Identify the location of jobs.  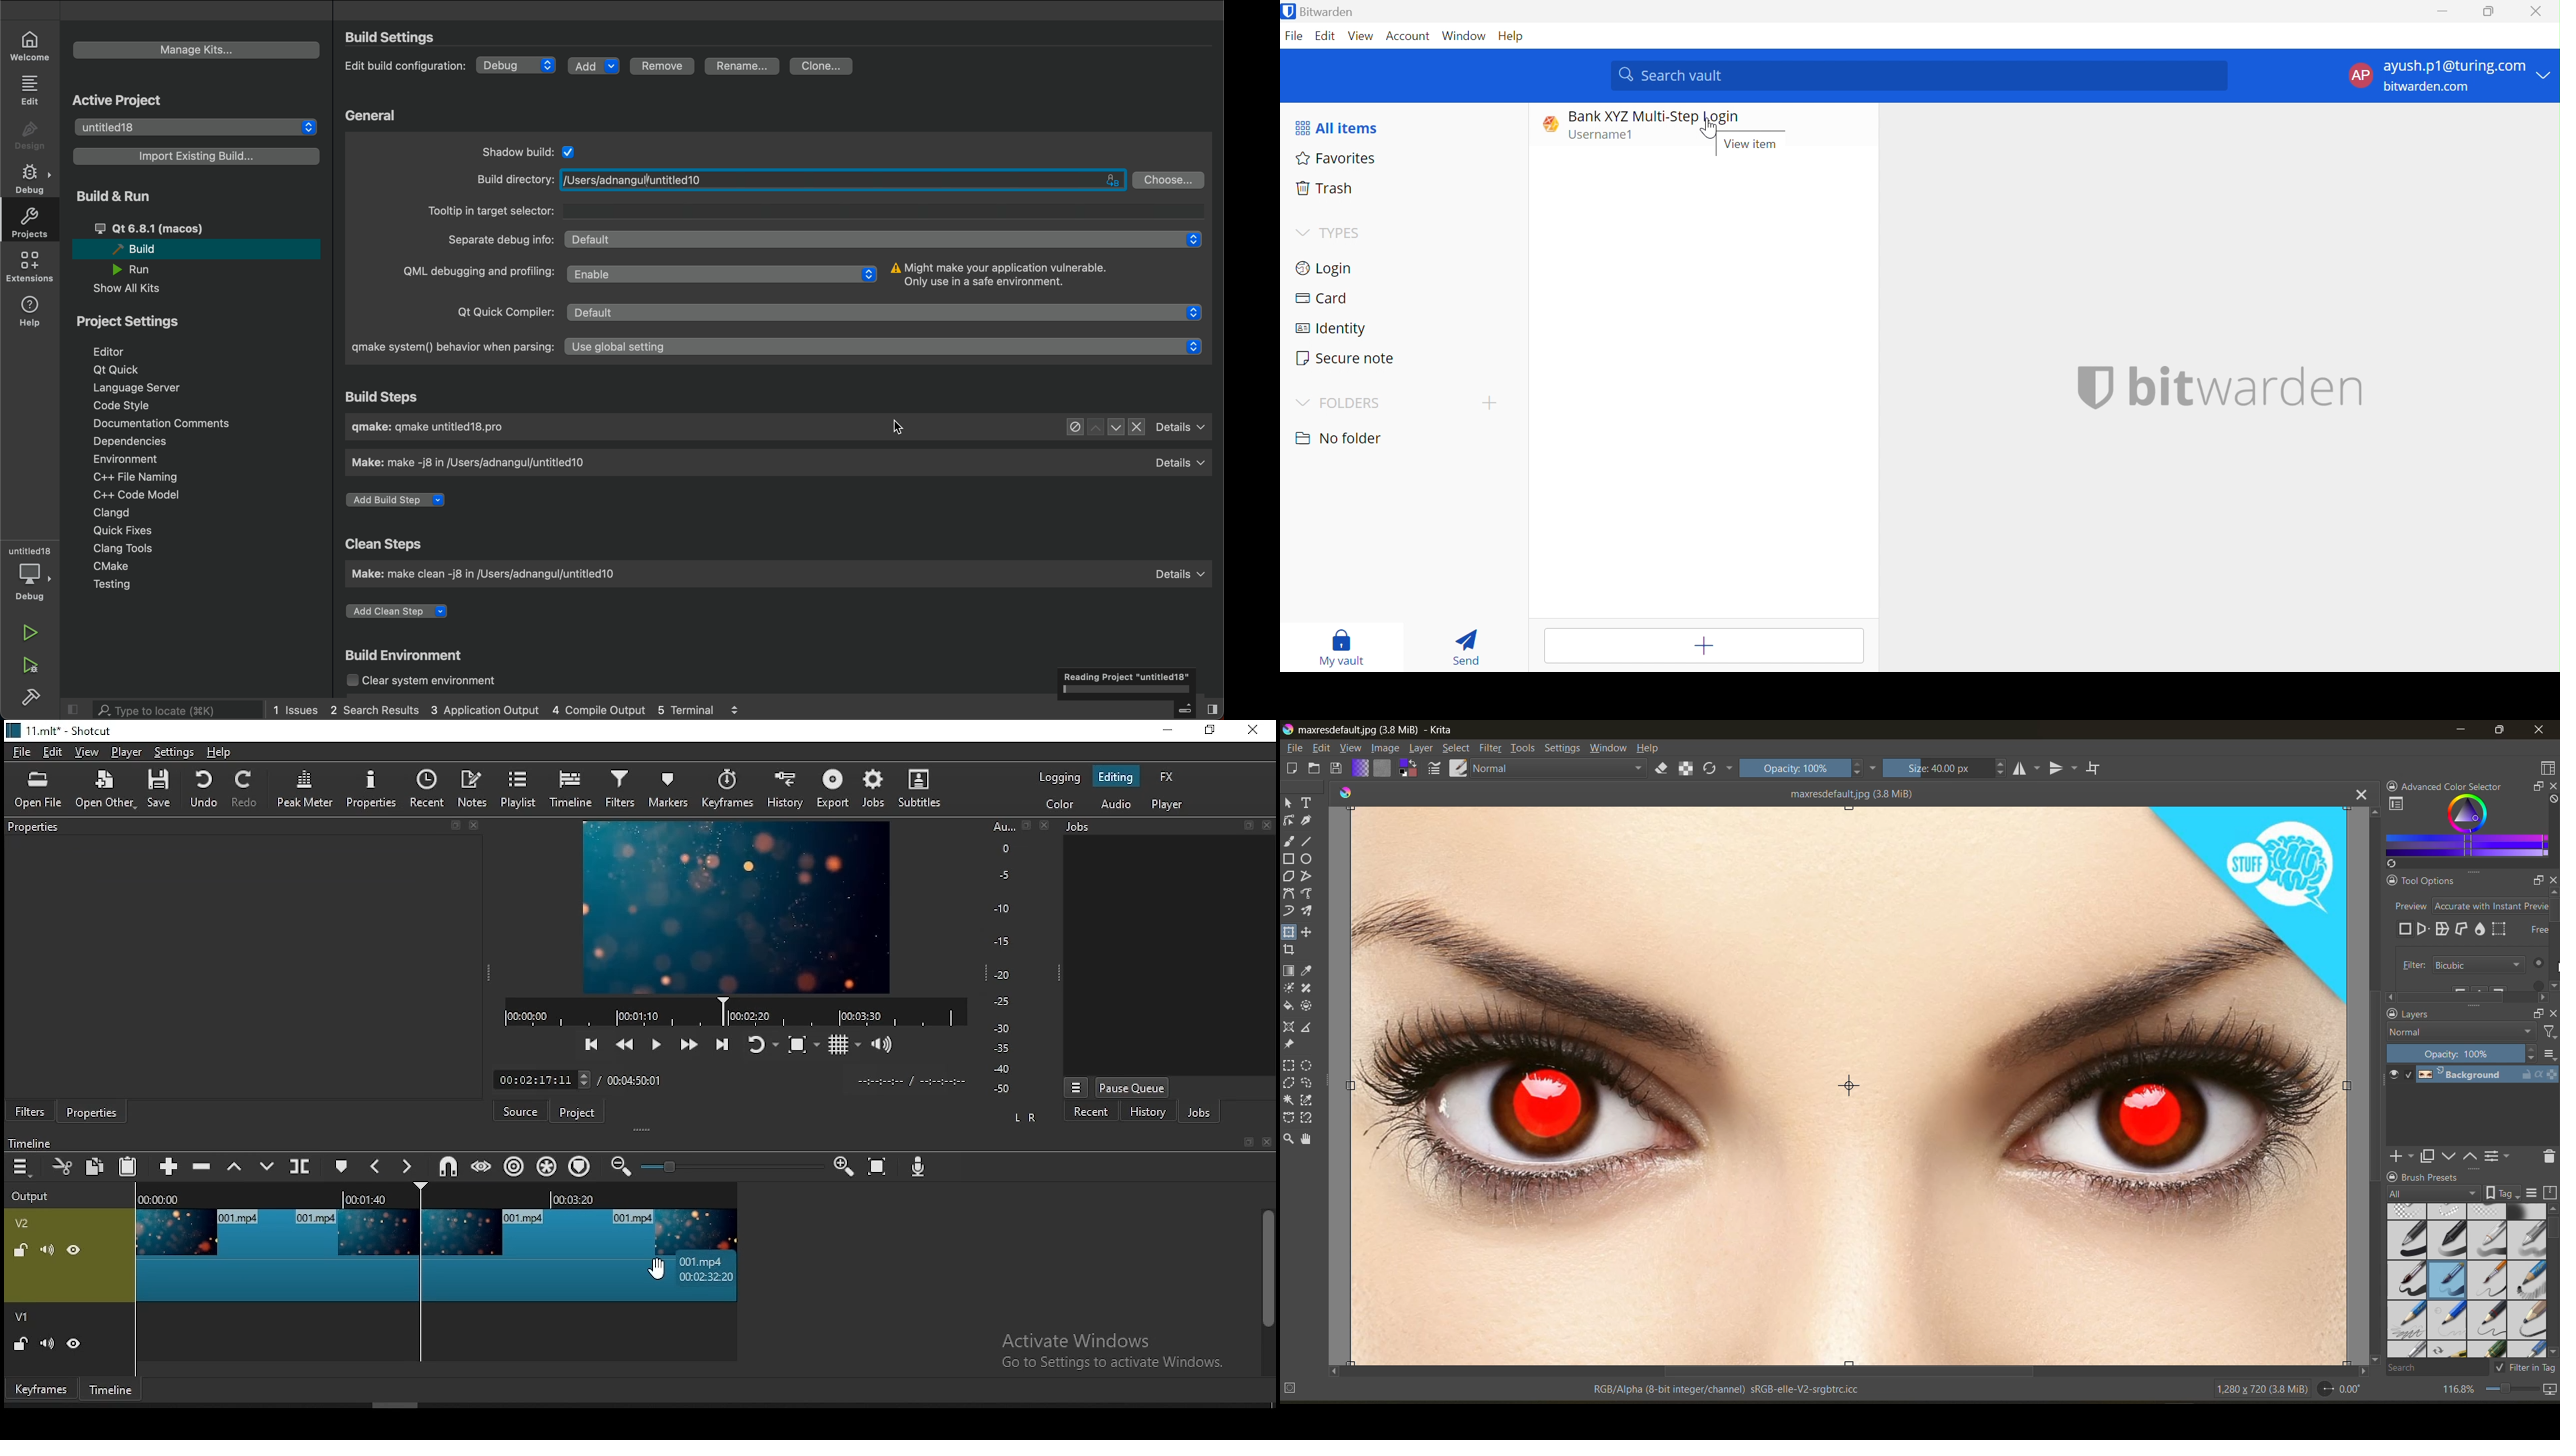
(1199, 1112).